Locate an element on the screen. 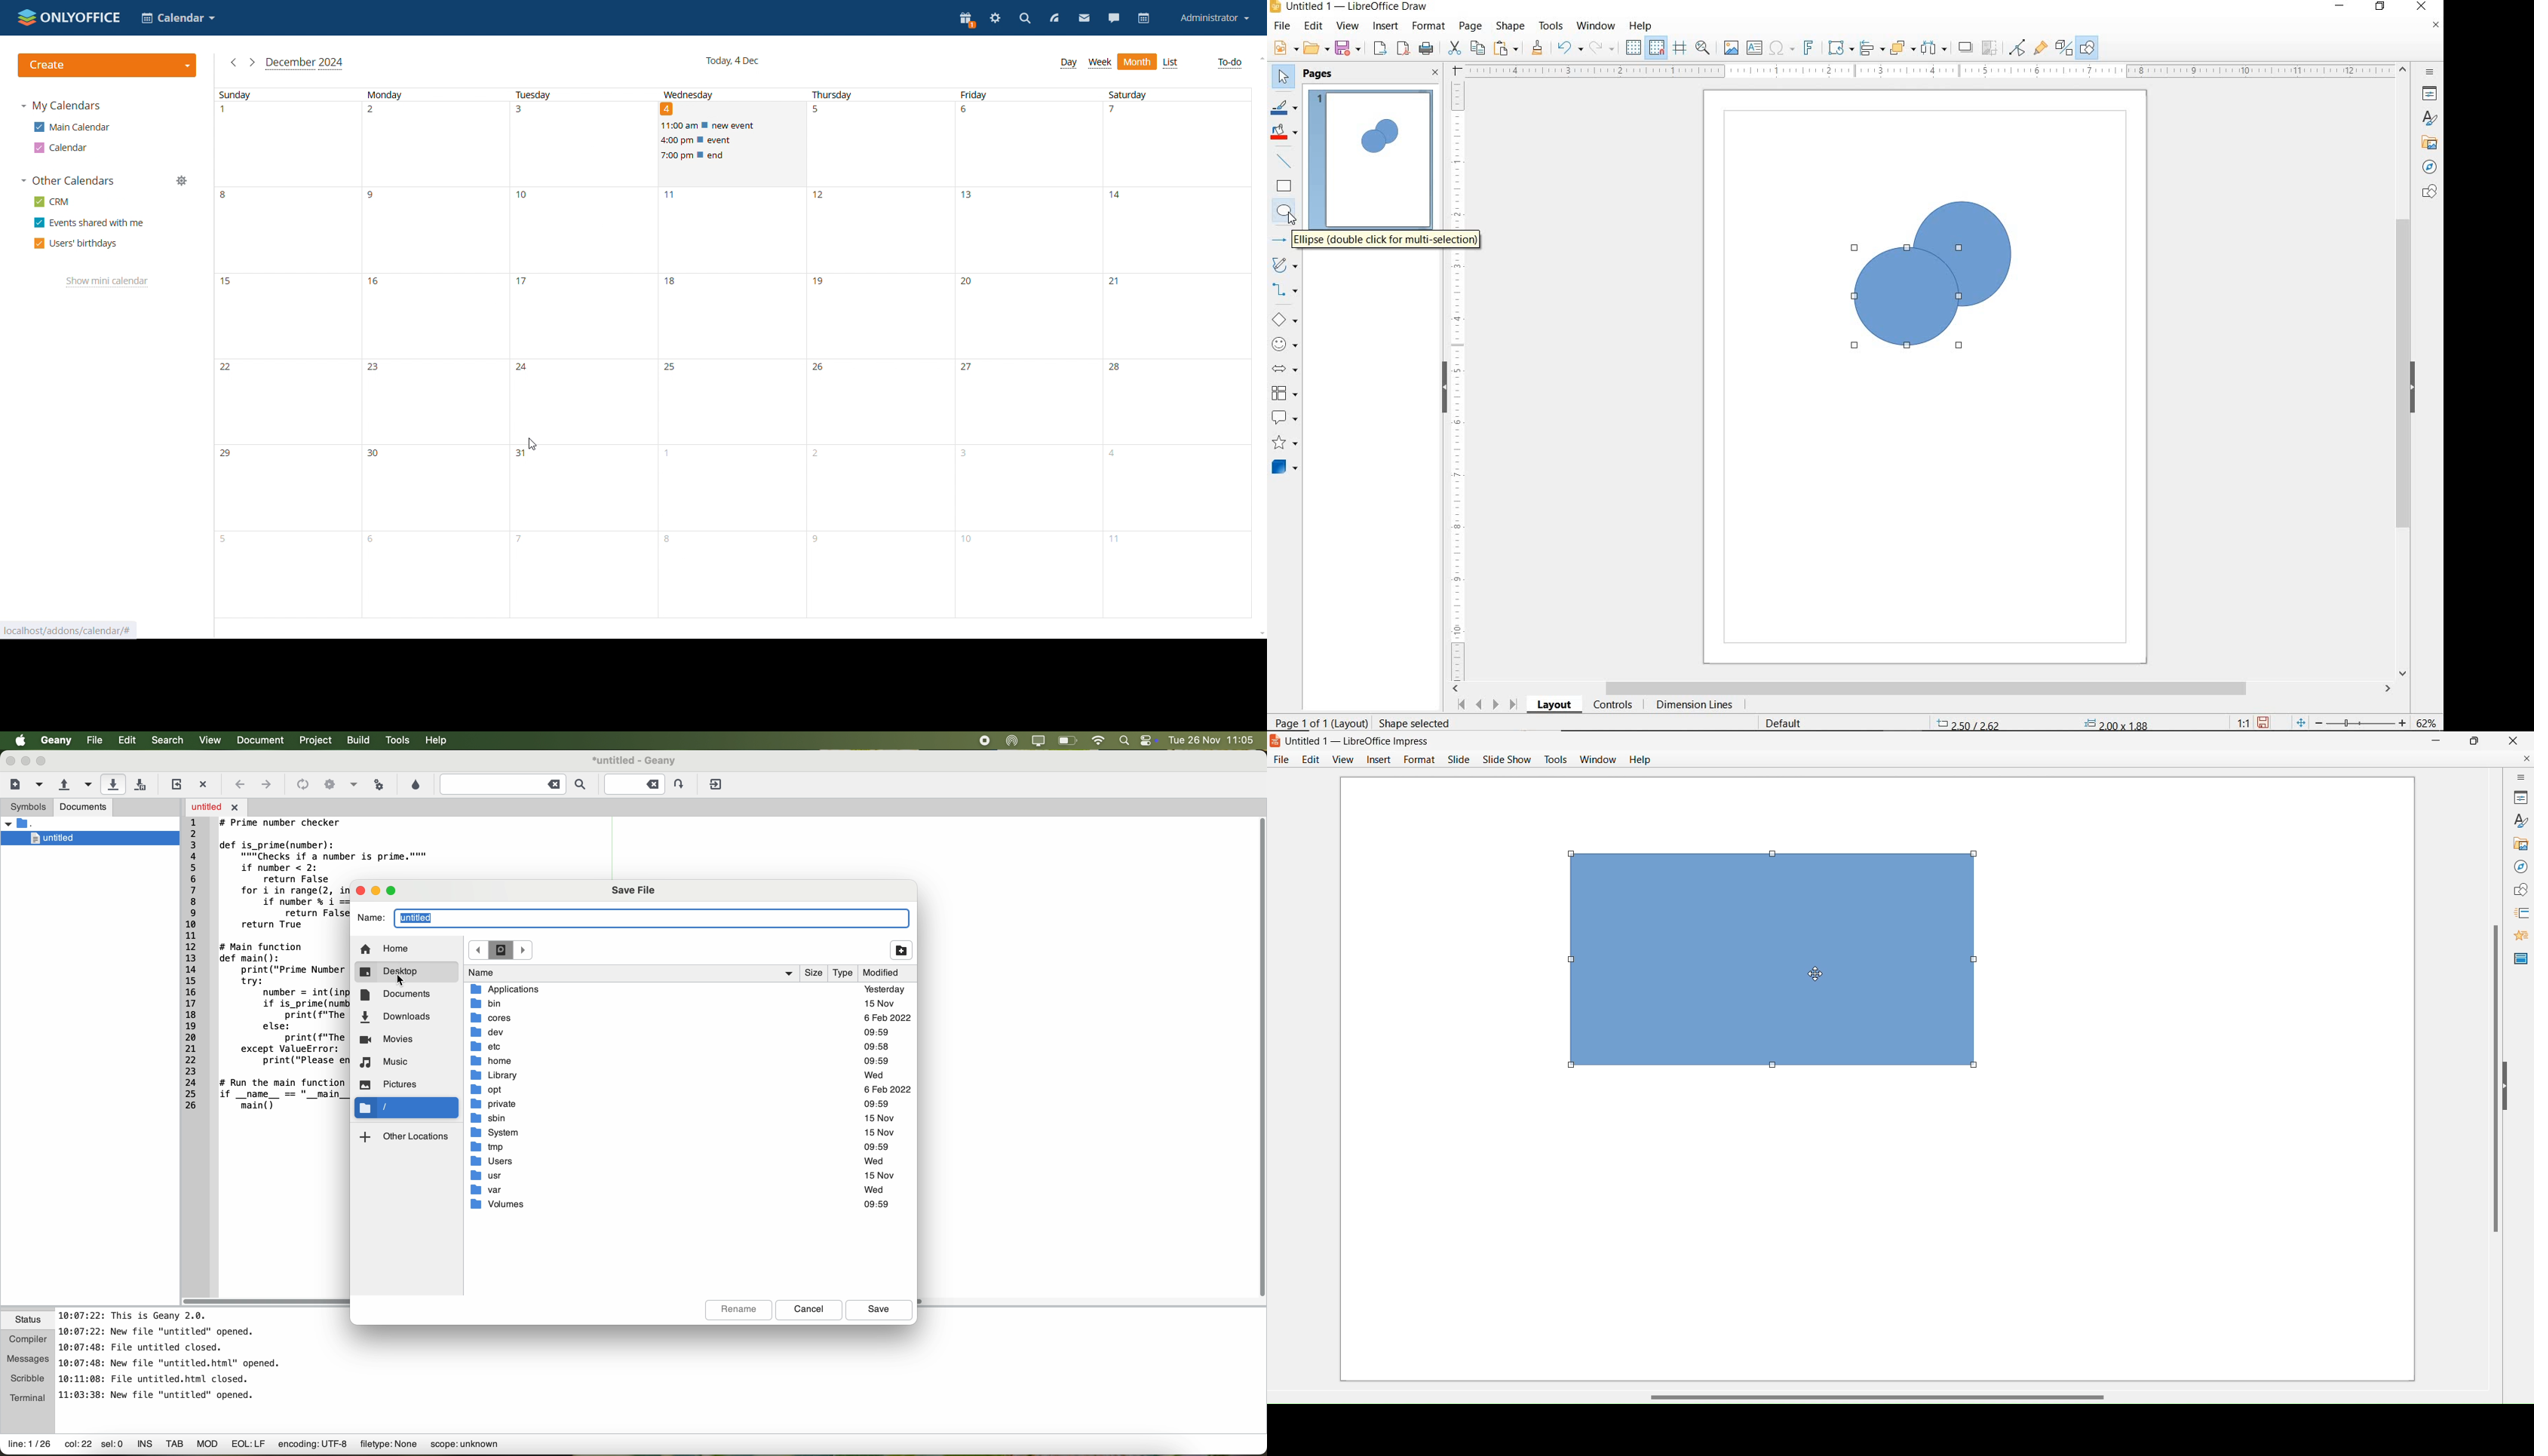 The width and height of the screenshot is (2548, 1456). icon is located at coordinates (328, 783).